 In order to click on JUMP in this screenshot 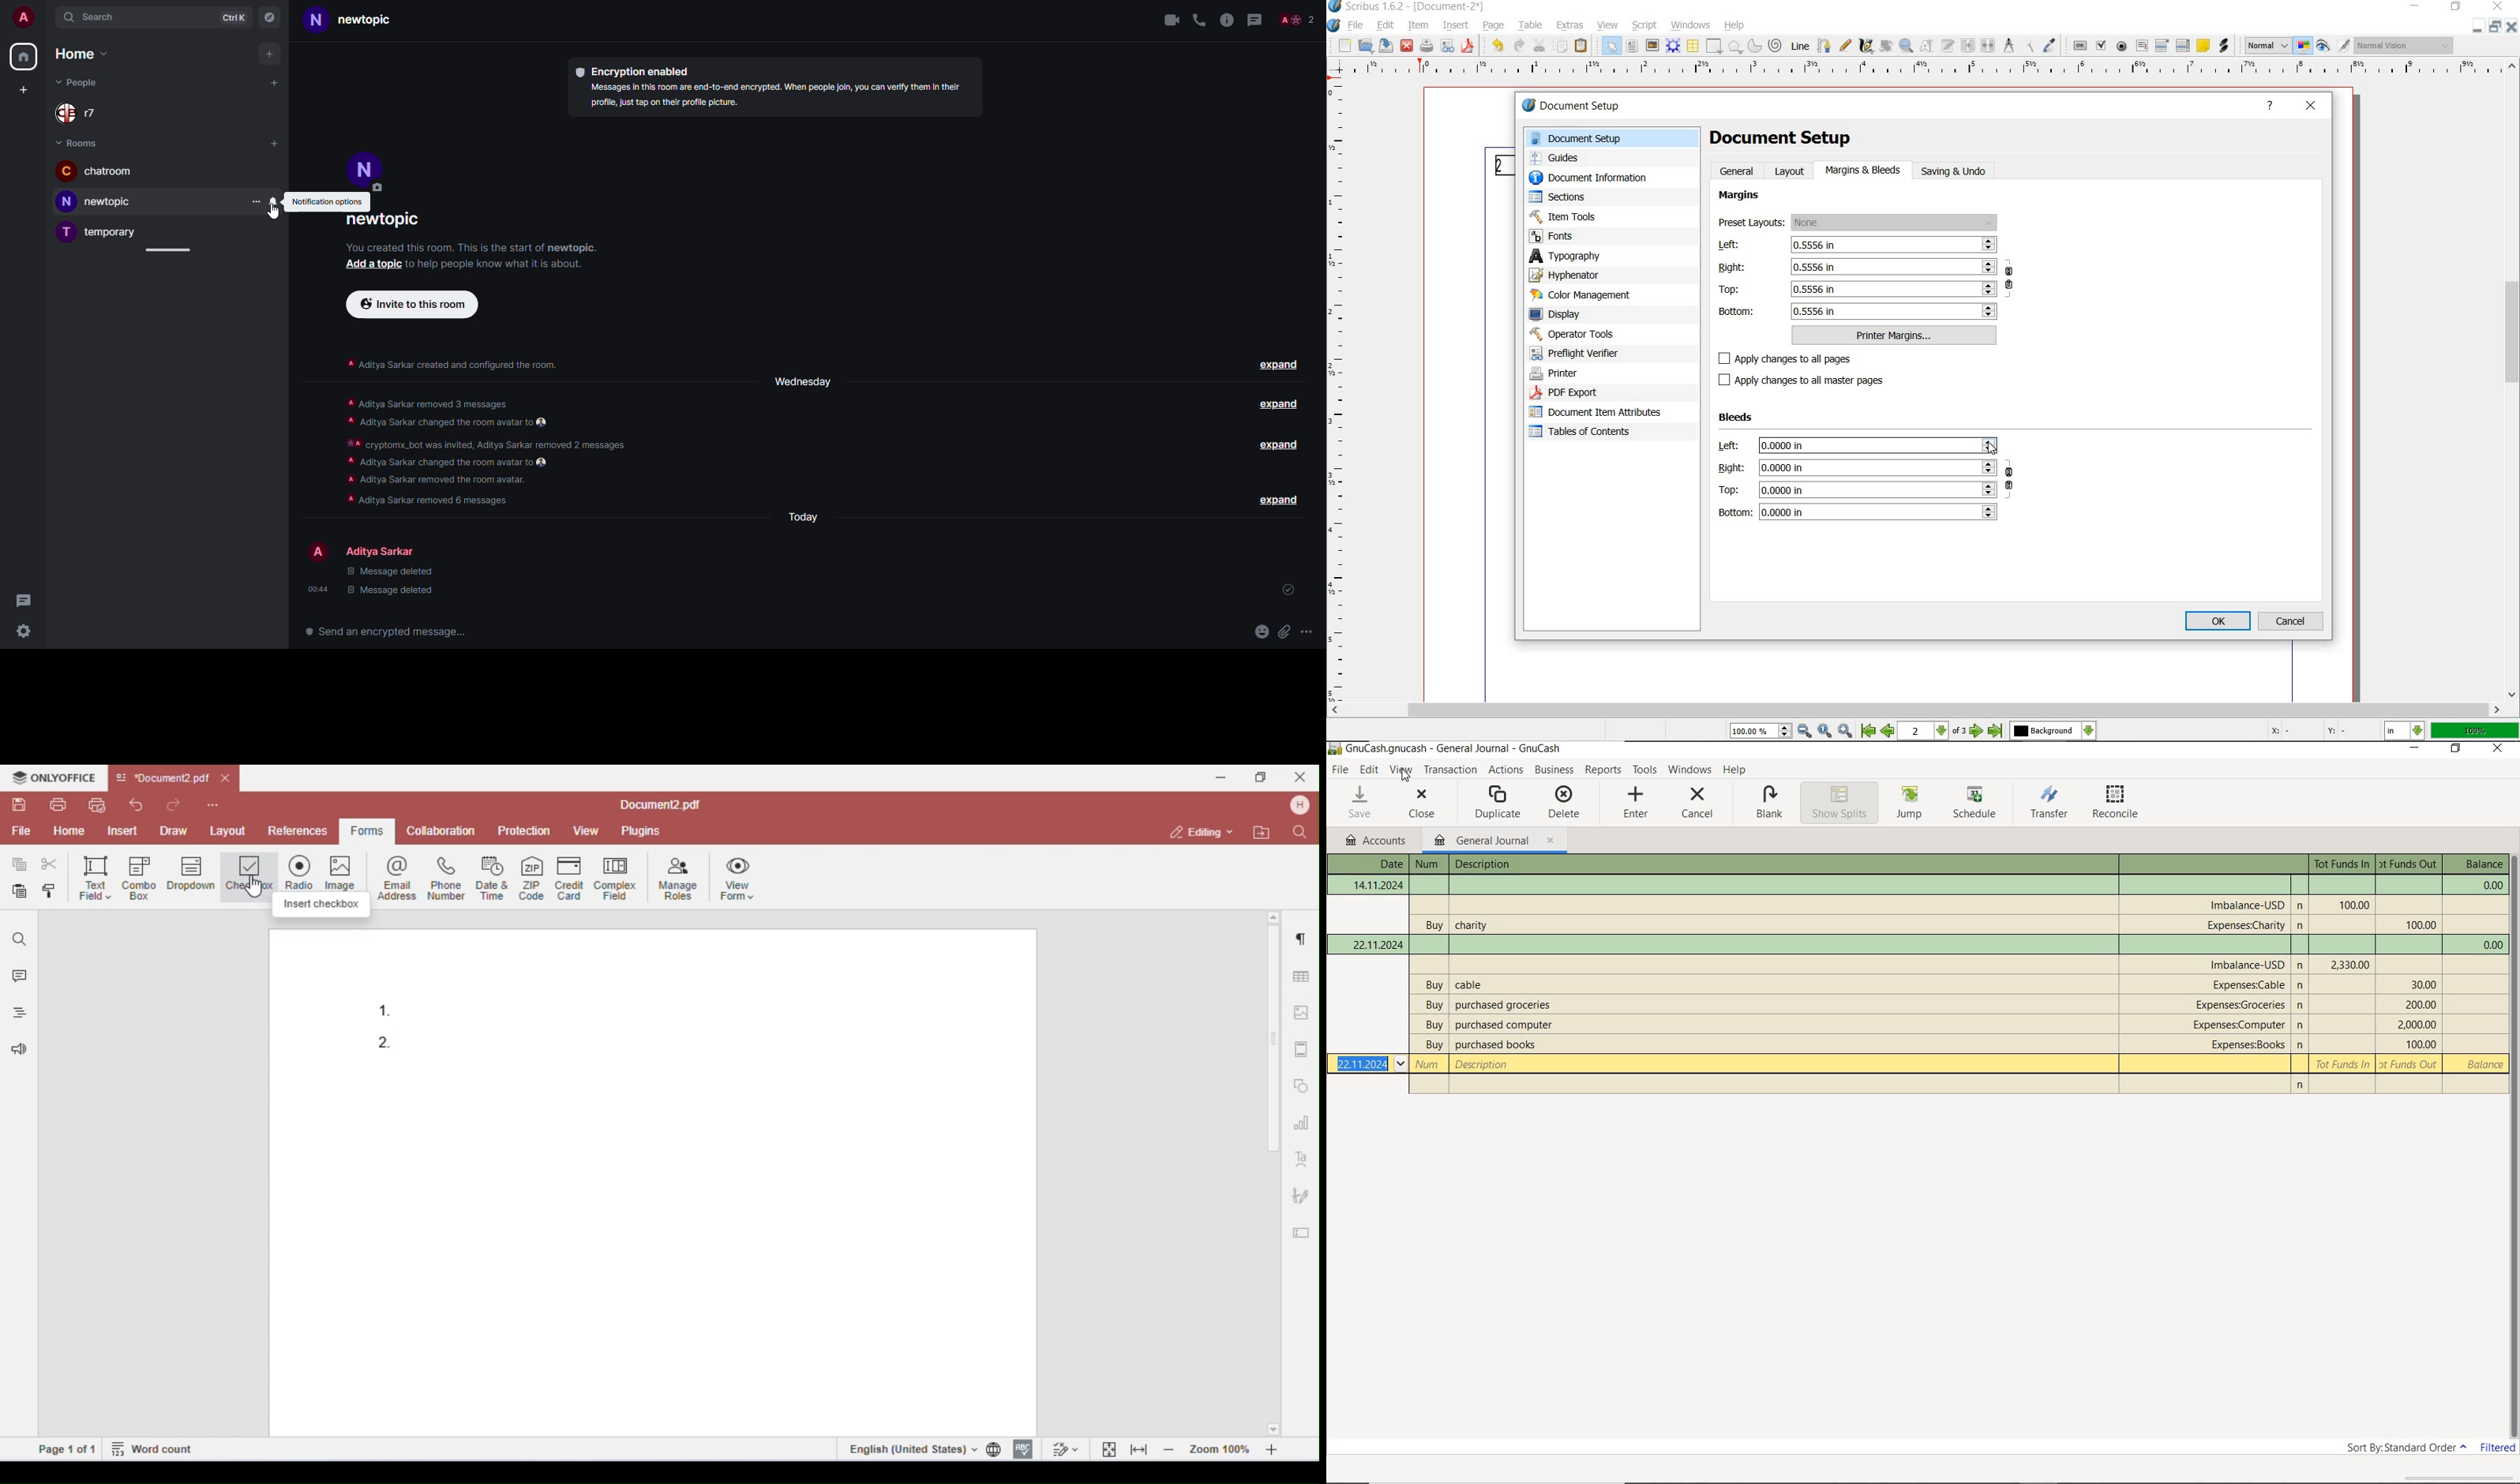, I will do `click(1910, 802)`.